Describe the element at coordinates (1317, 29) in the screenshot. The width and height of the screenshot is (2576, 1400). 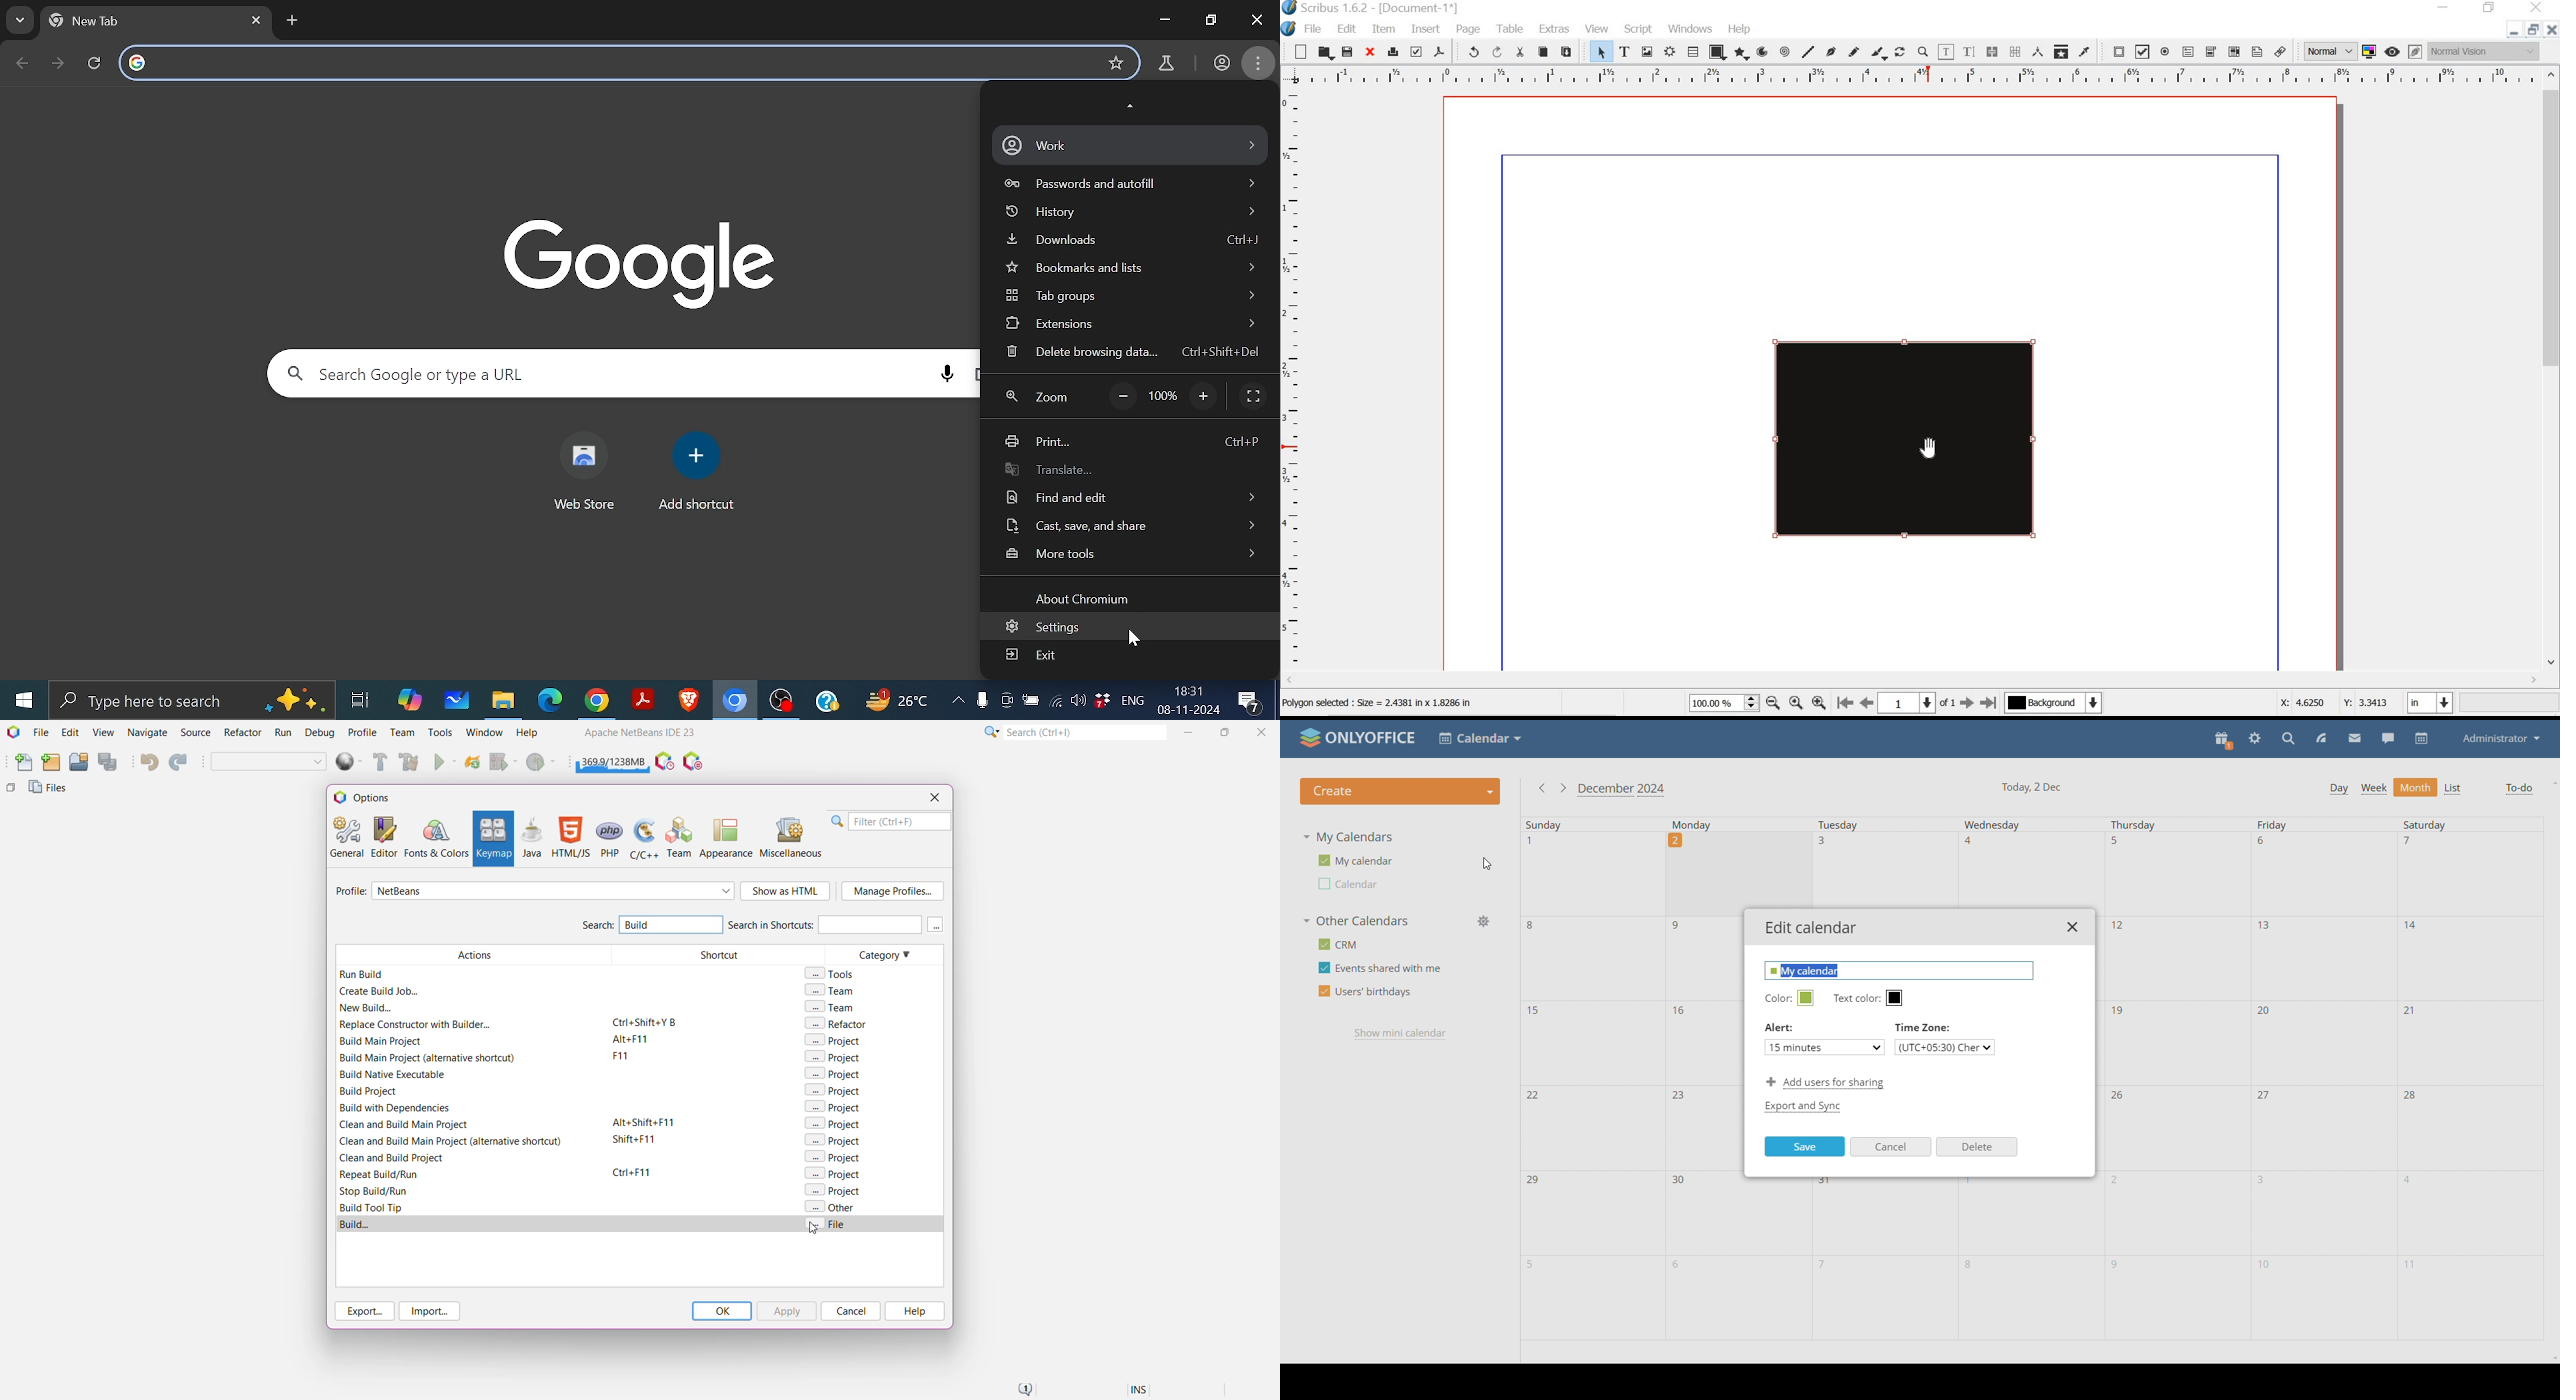
I see `file` at that location.